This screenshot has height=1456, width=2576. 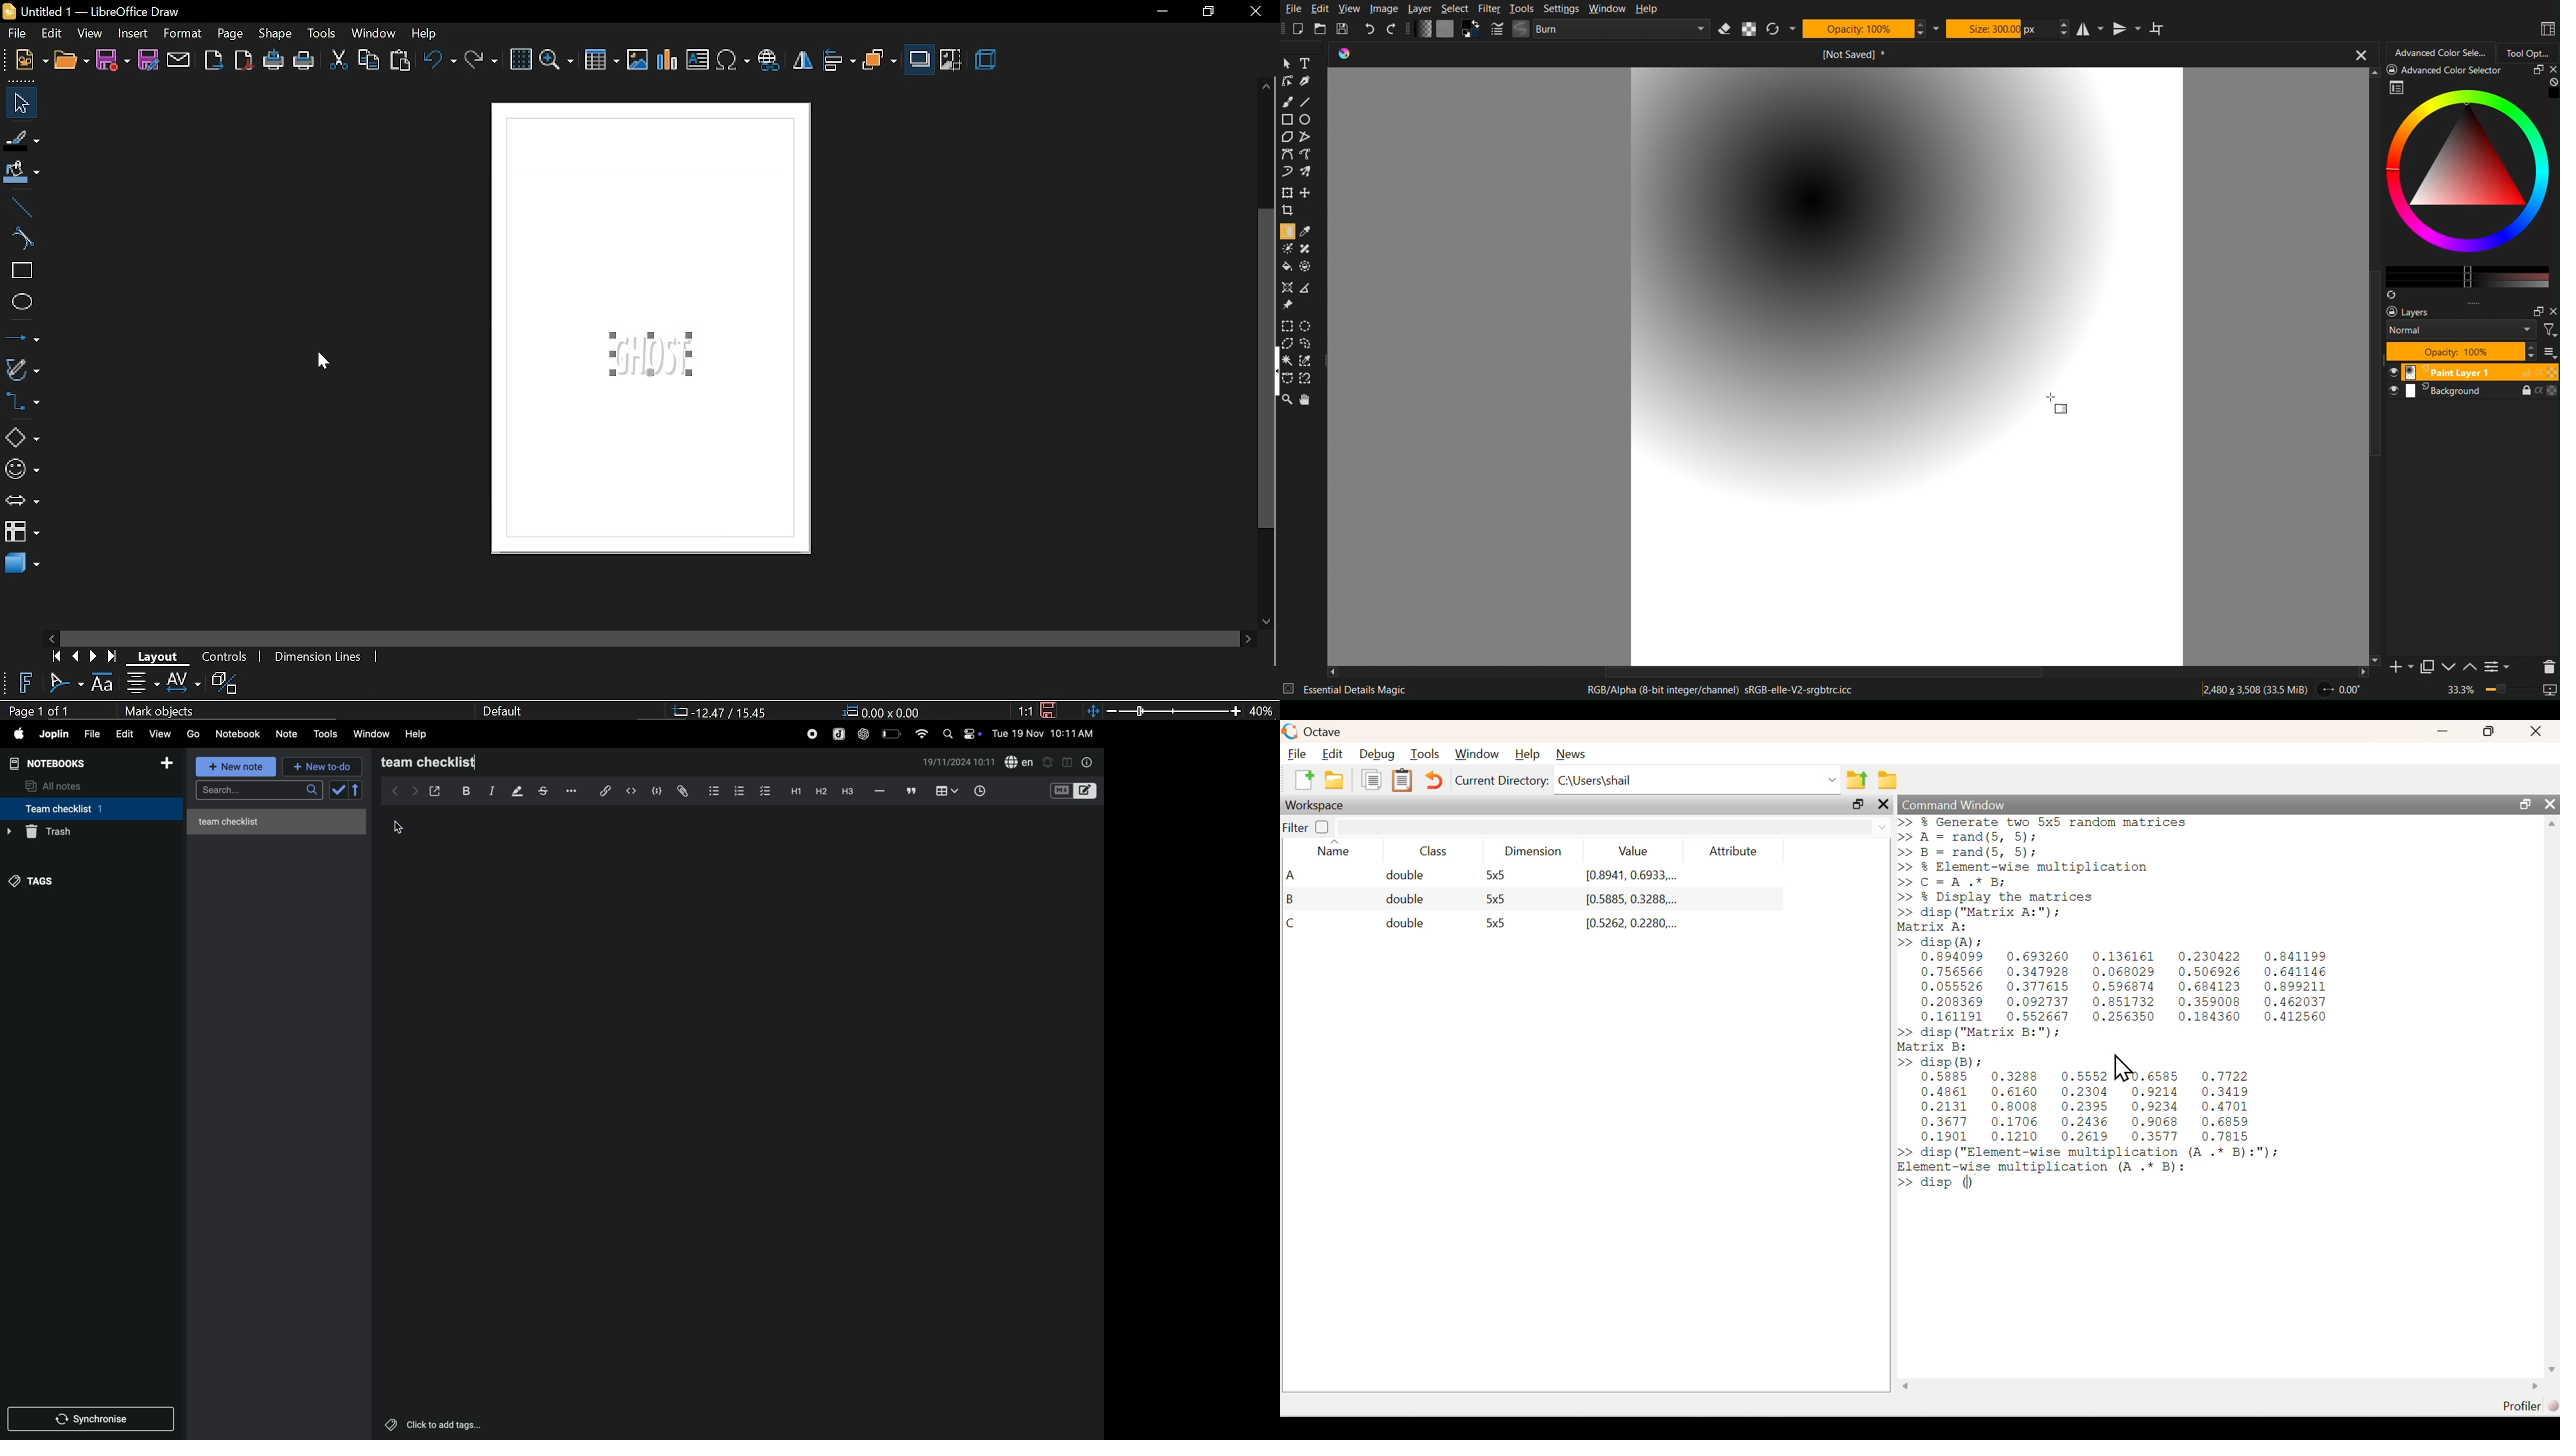 I want to click on 3d shapes, so click(x=20, y=565).